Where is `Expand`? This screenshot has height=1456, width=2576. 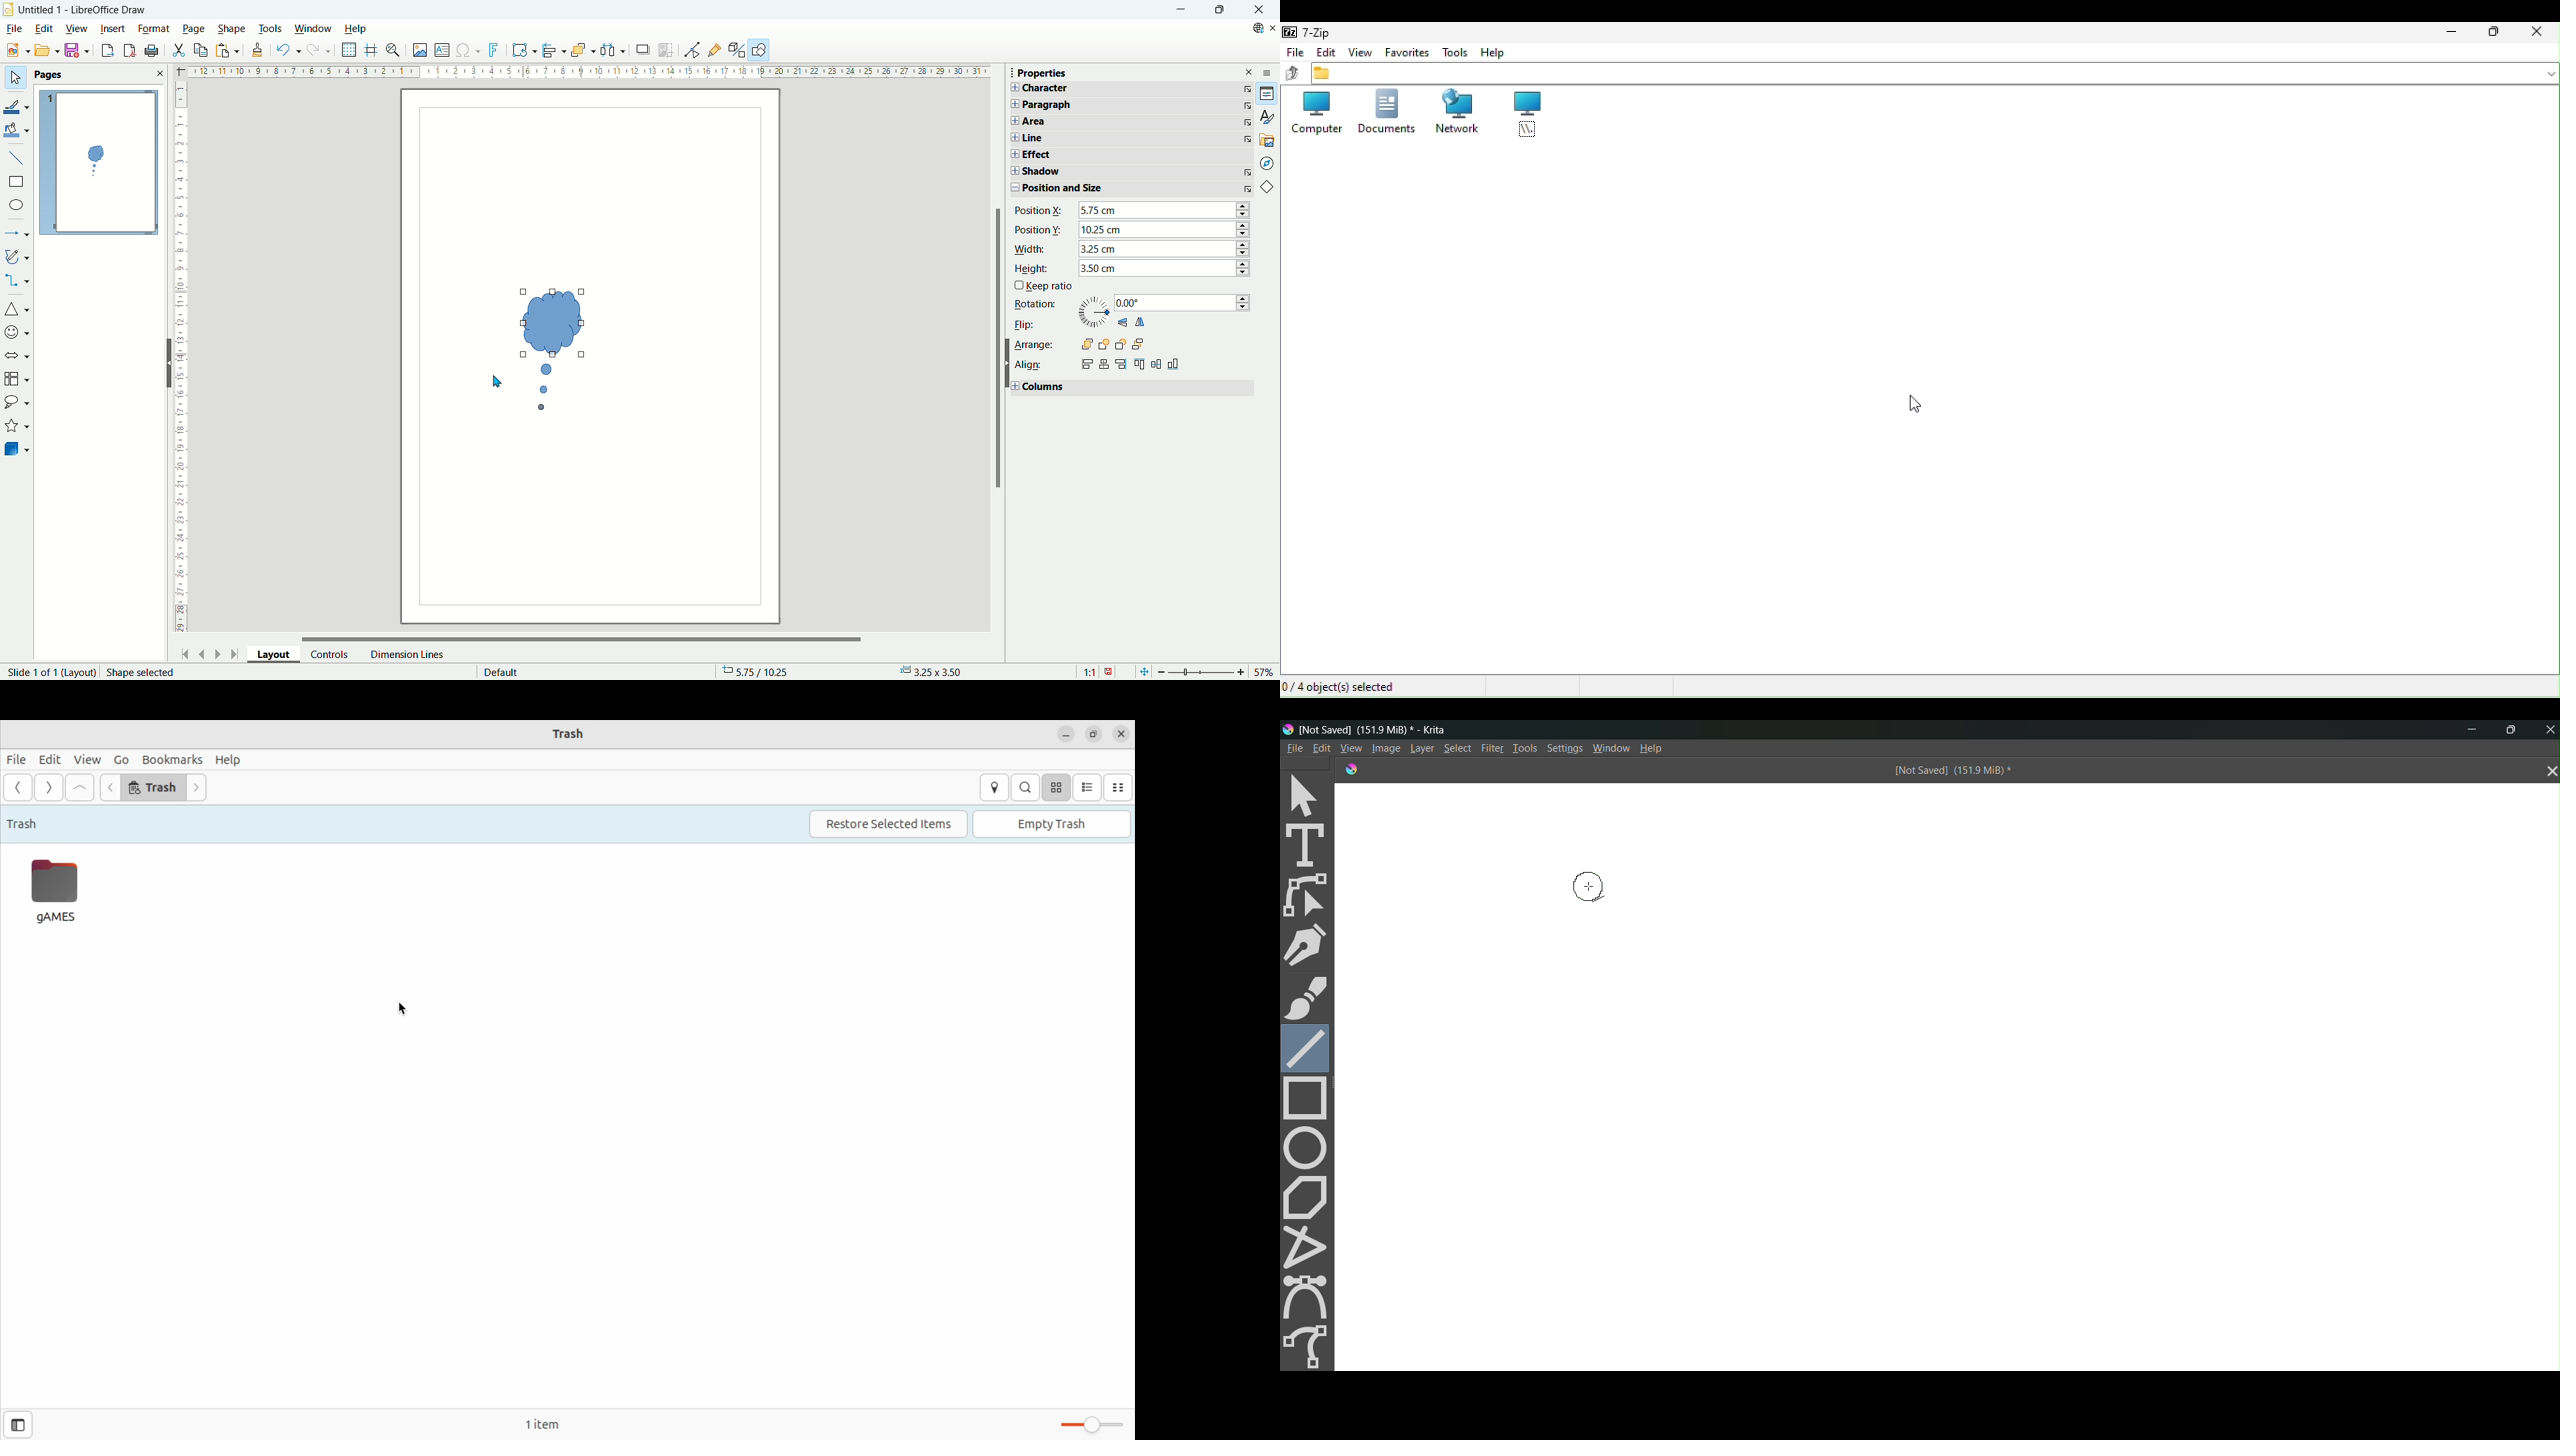
Expand is located at coordinates (1013, 137).